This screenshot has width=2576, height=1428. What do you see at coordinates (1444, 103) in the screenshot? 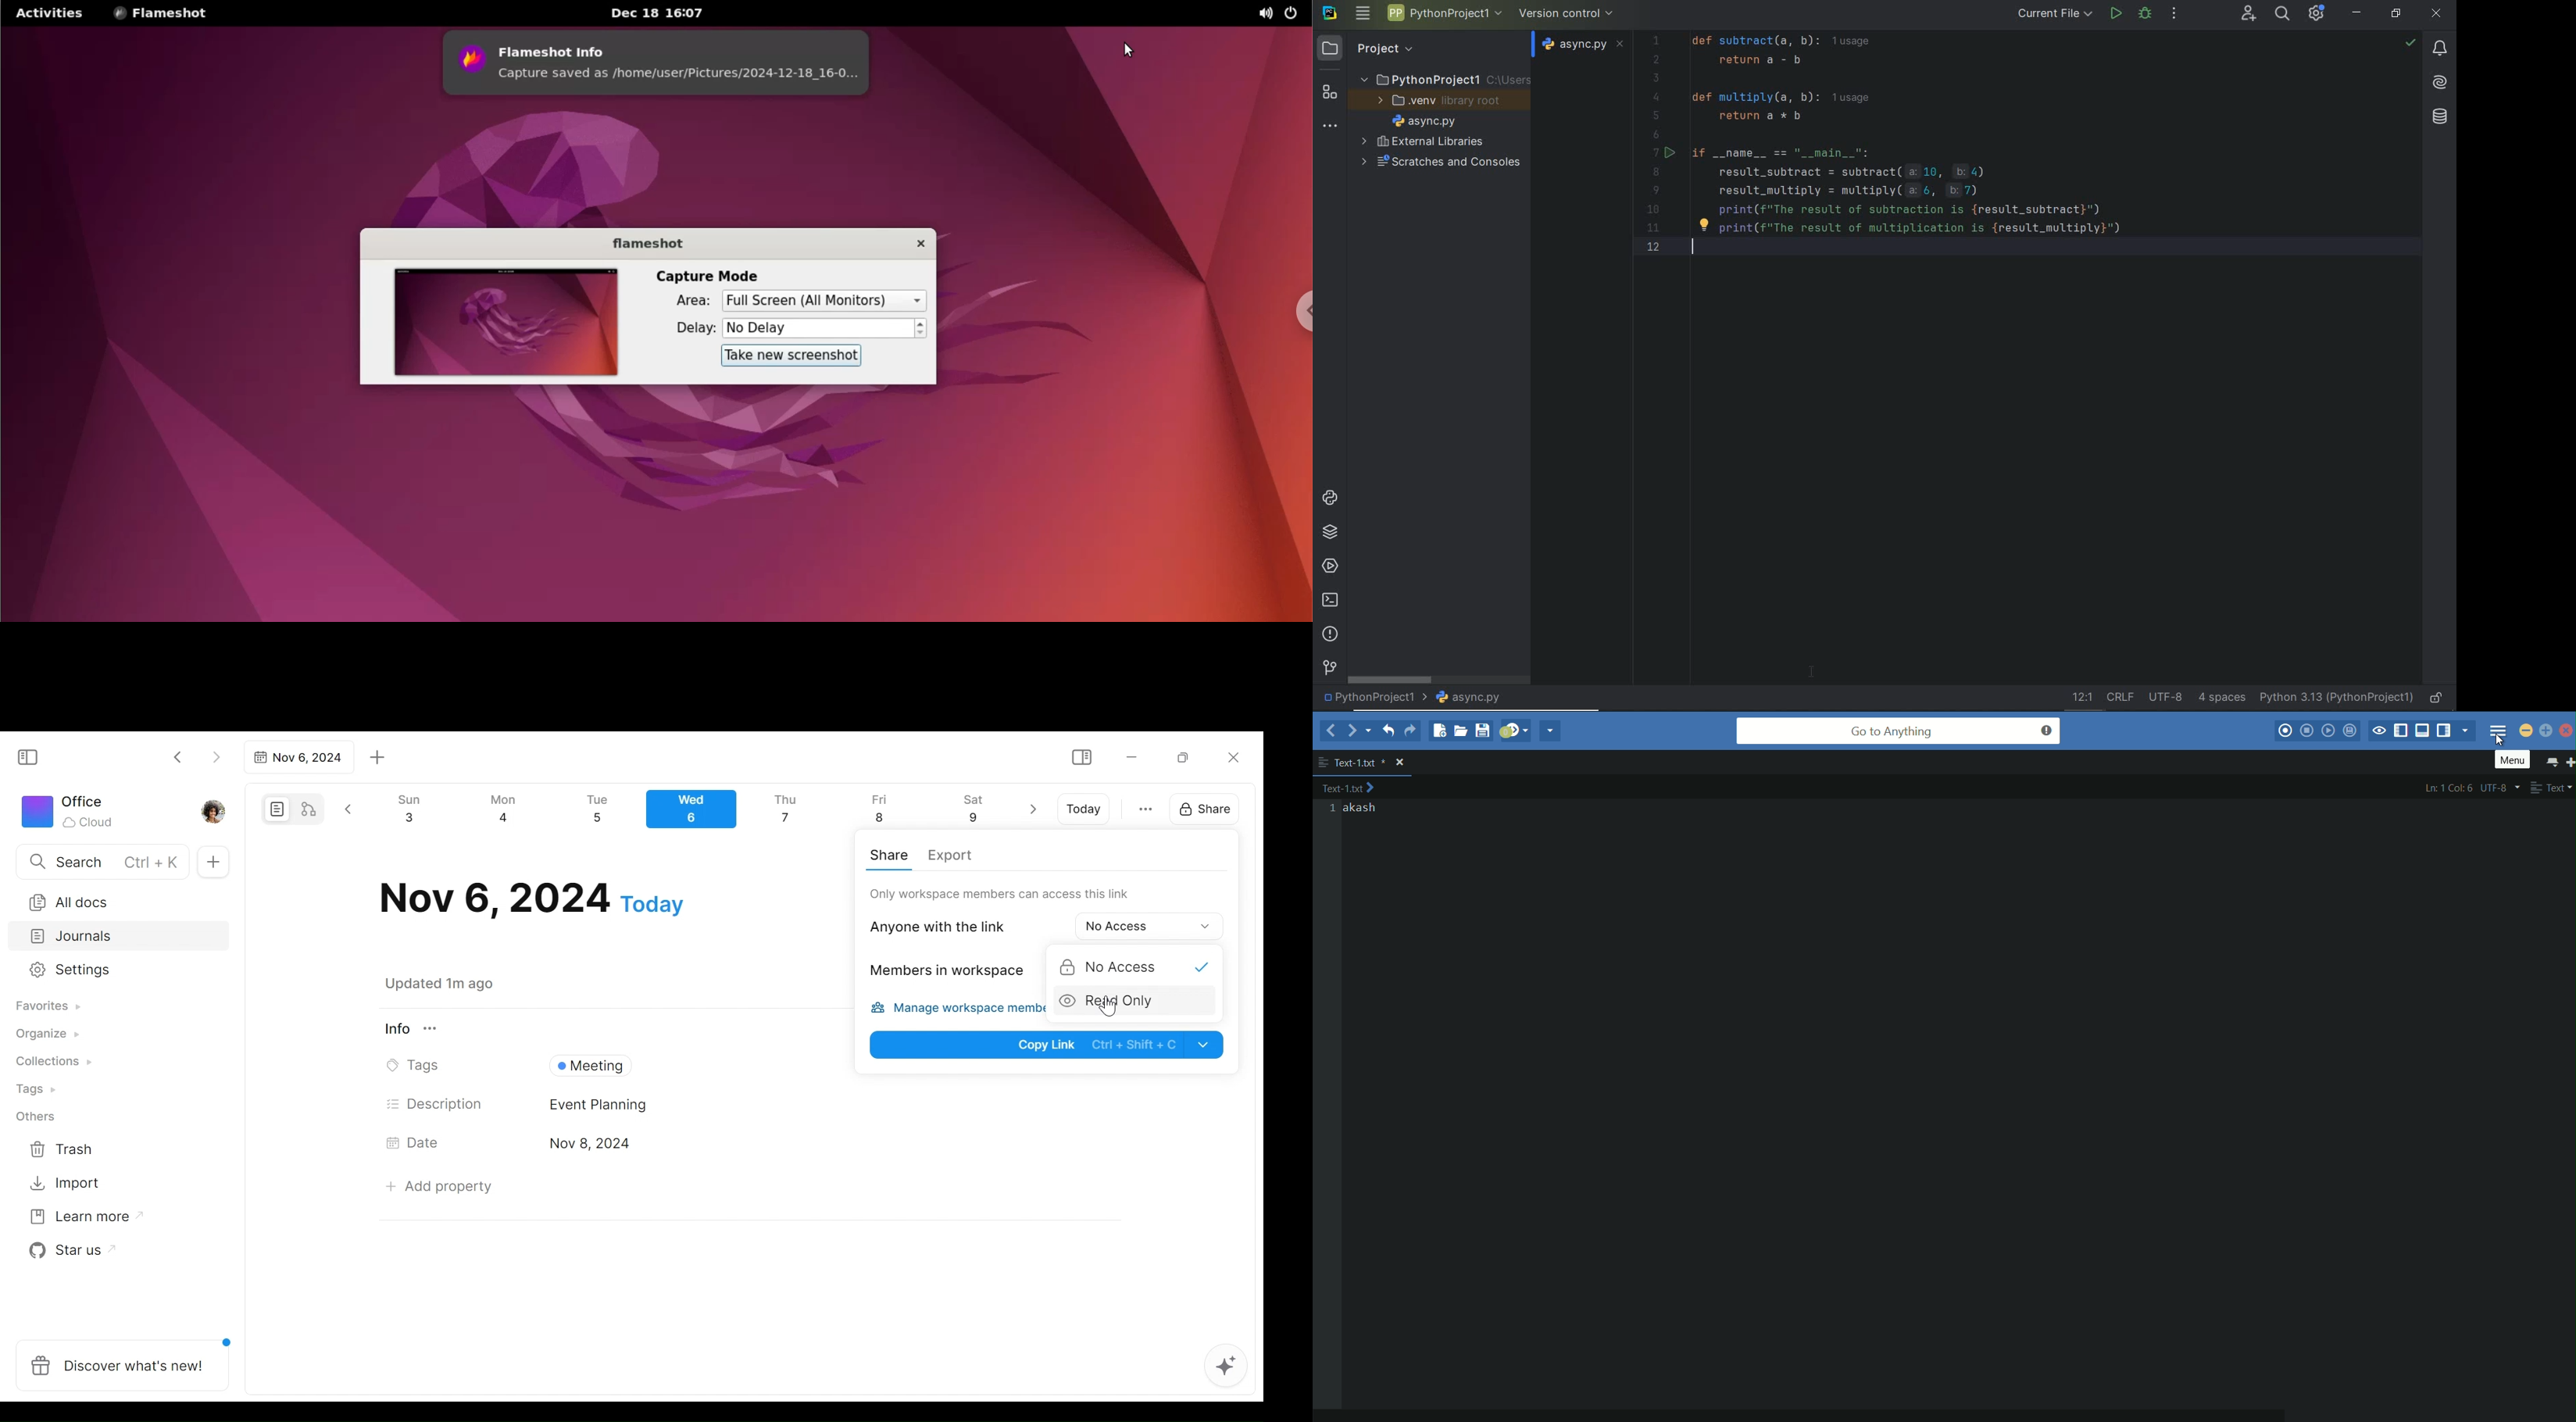
I see `.venv` at bounding box center [1444, 103].